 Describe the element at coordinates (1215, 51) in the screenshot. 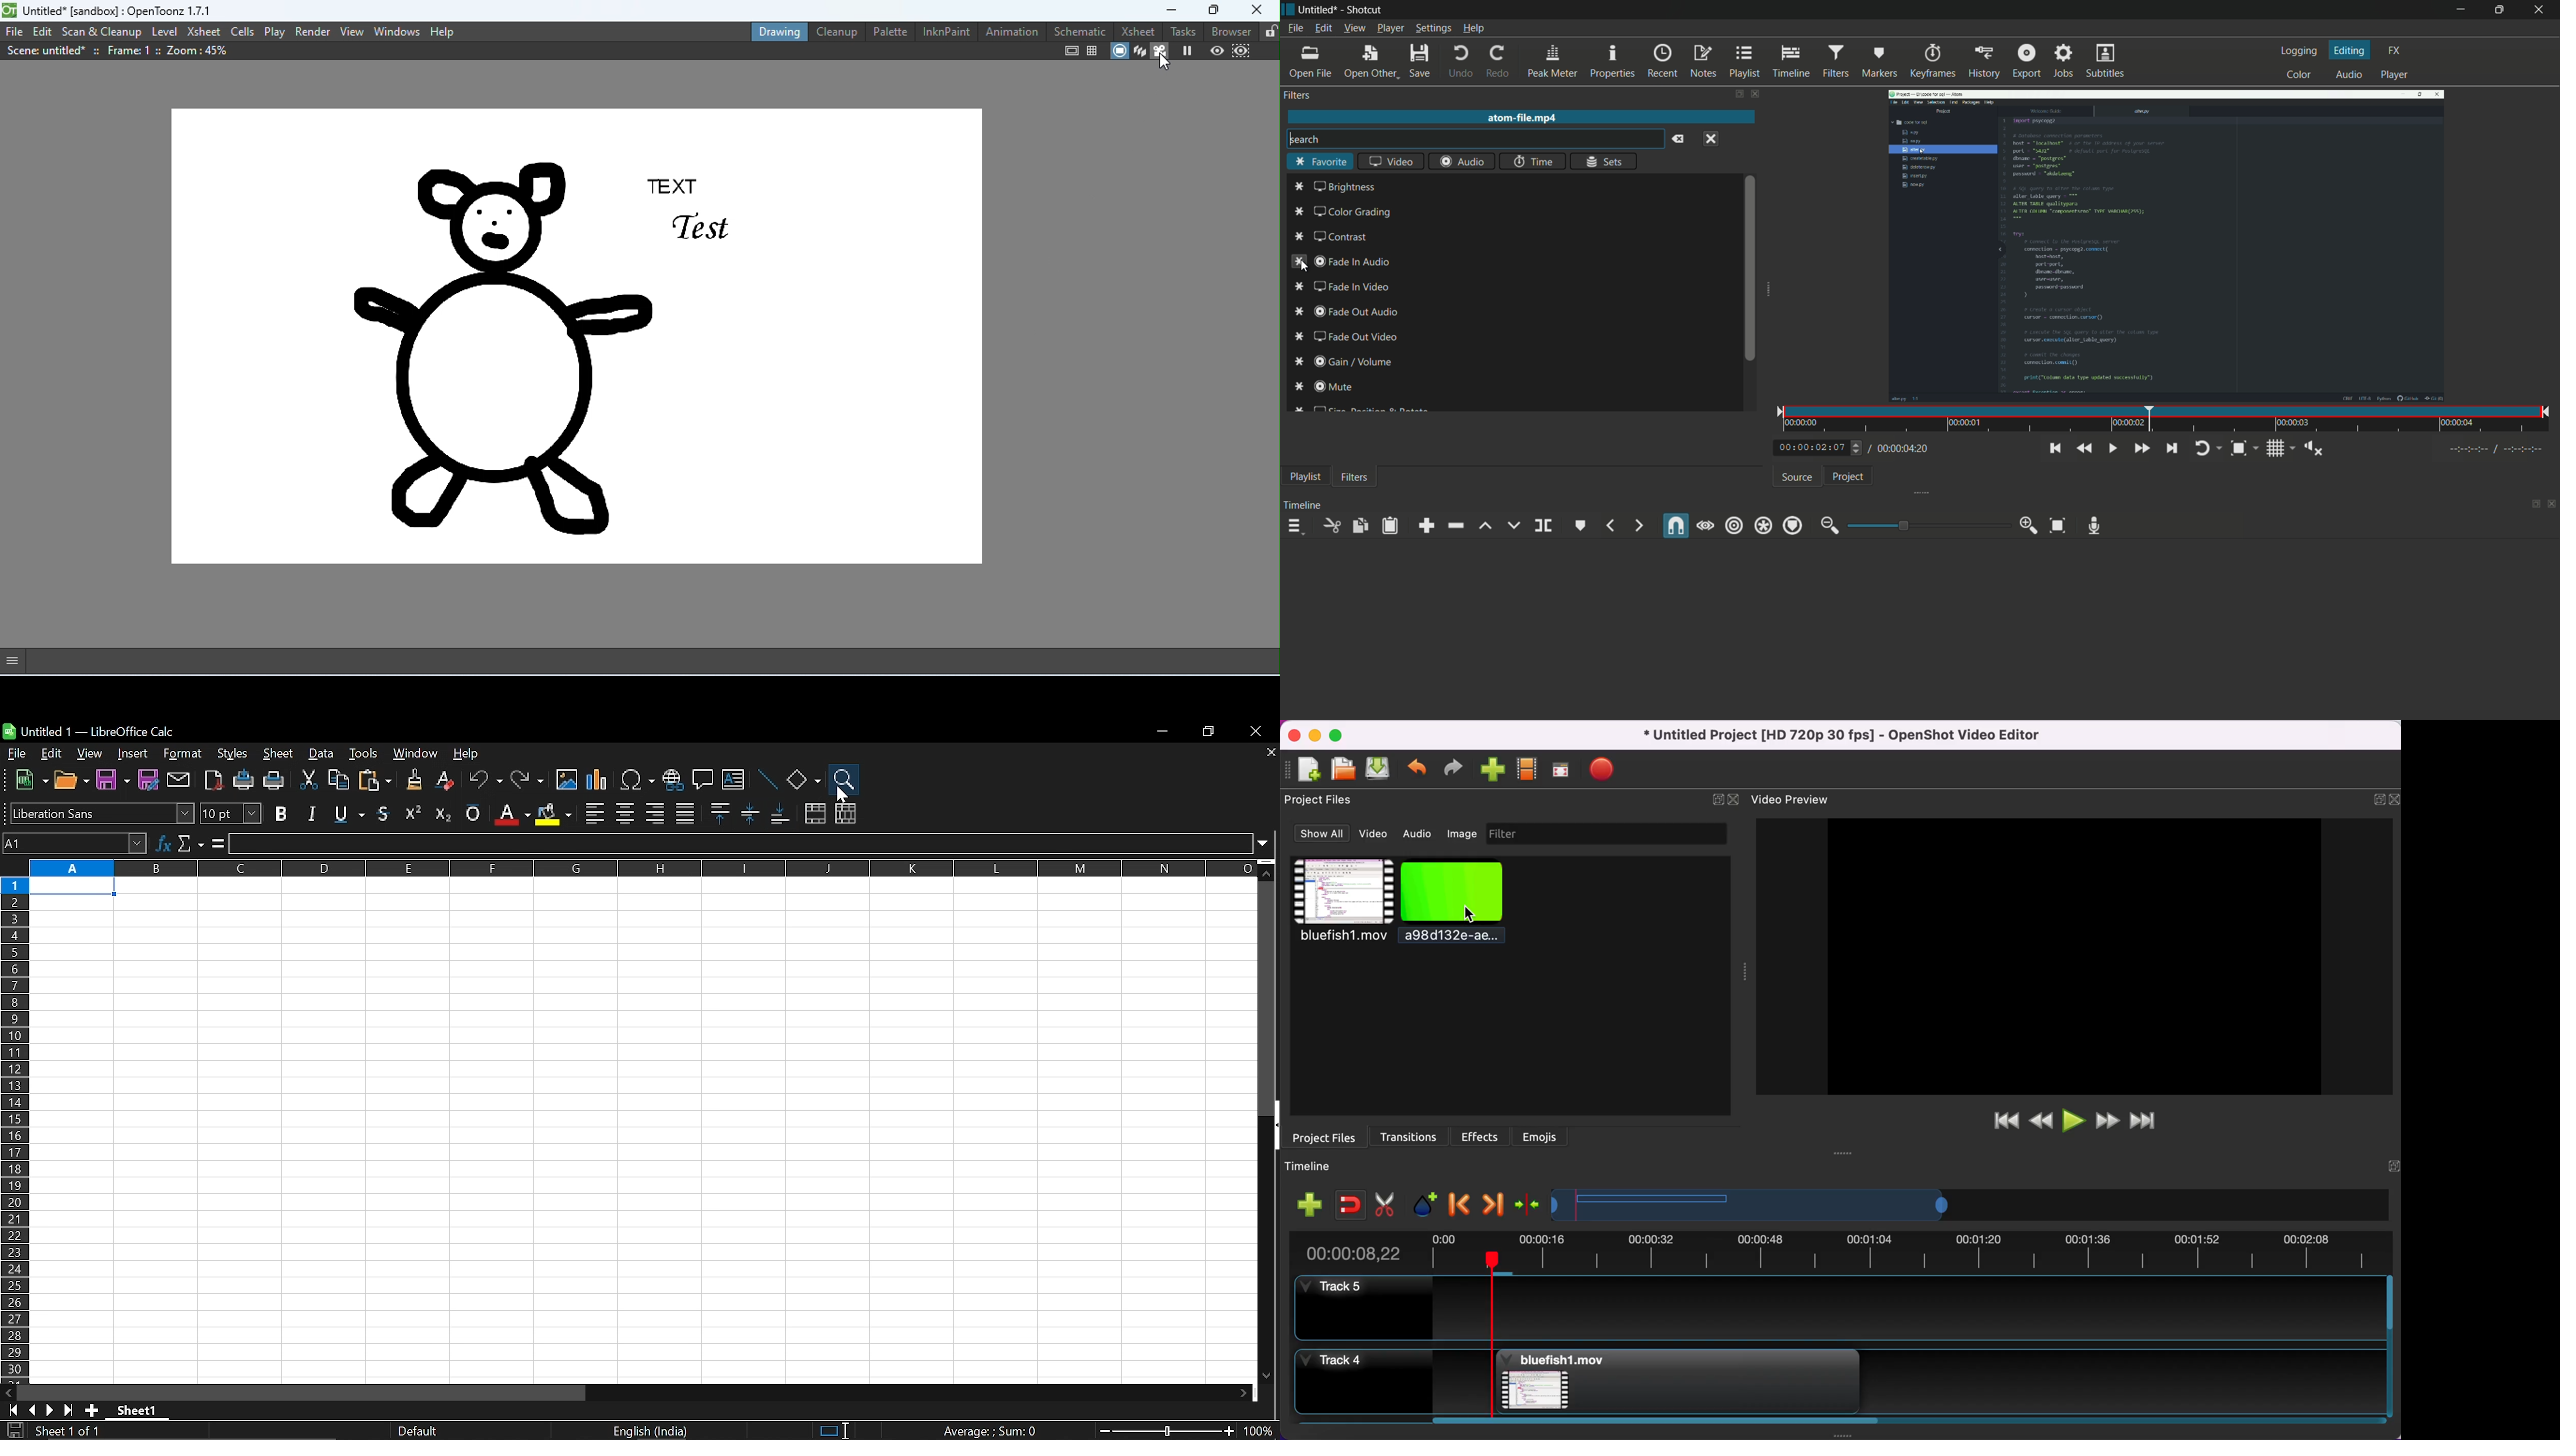

I see `preview` at that location.